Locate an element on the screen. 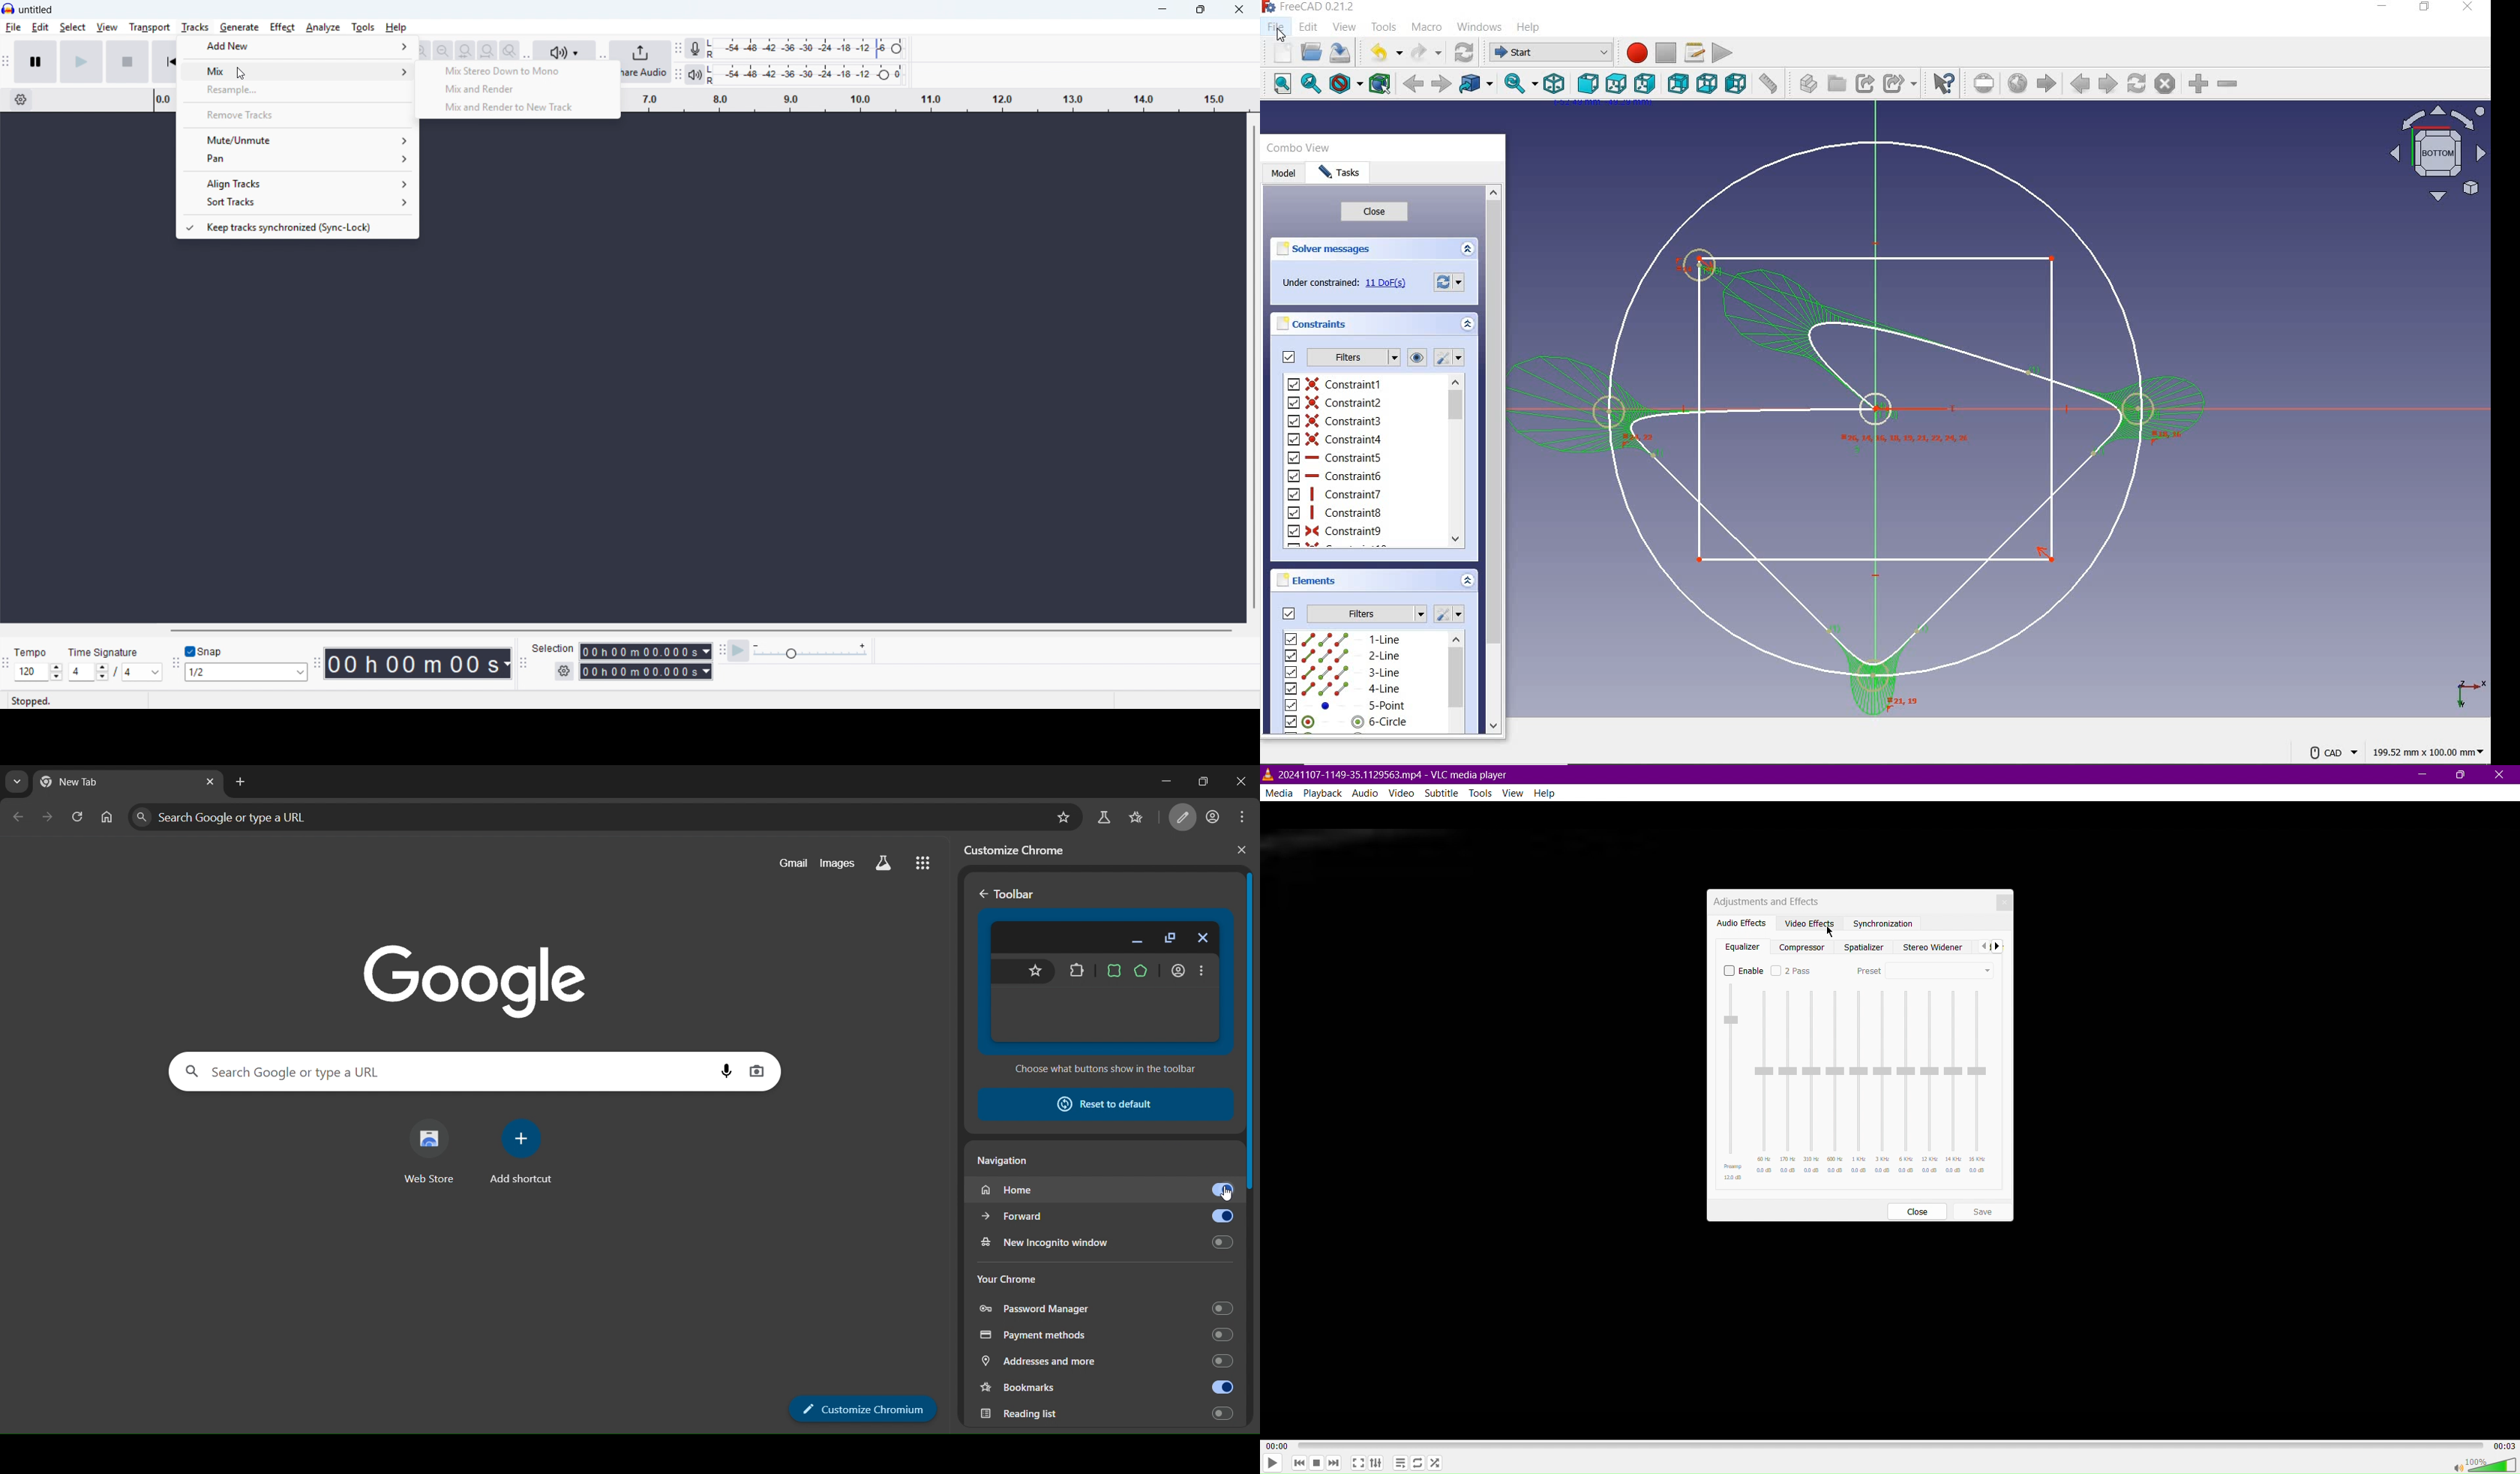 This screenshot has width=2520, height=1484. refresh is located at coordinates (1460, 54).